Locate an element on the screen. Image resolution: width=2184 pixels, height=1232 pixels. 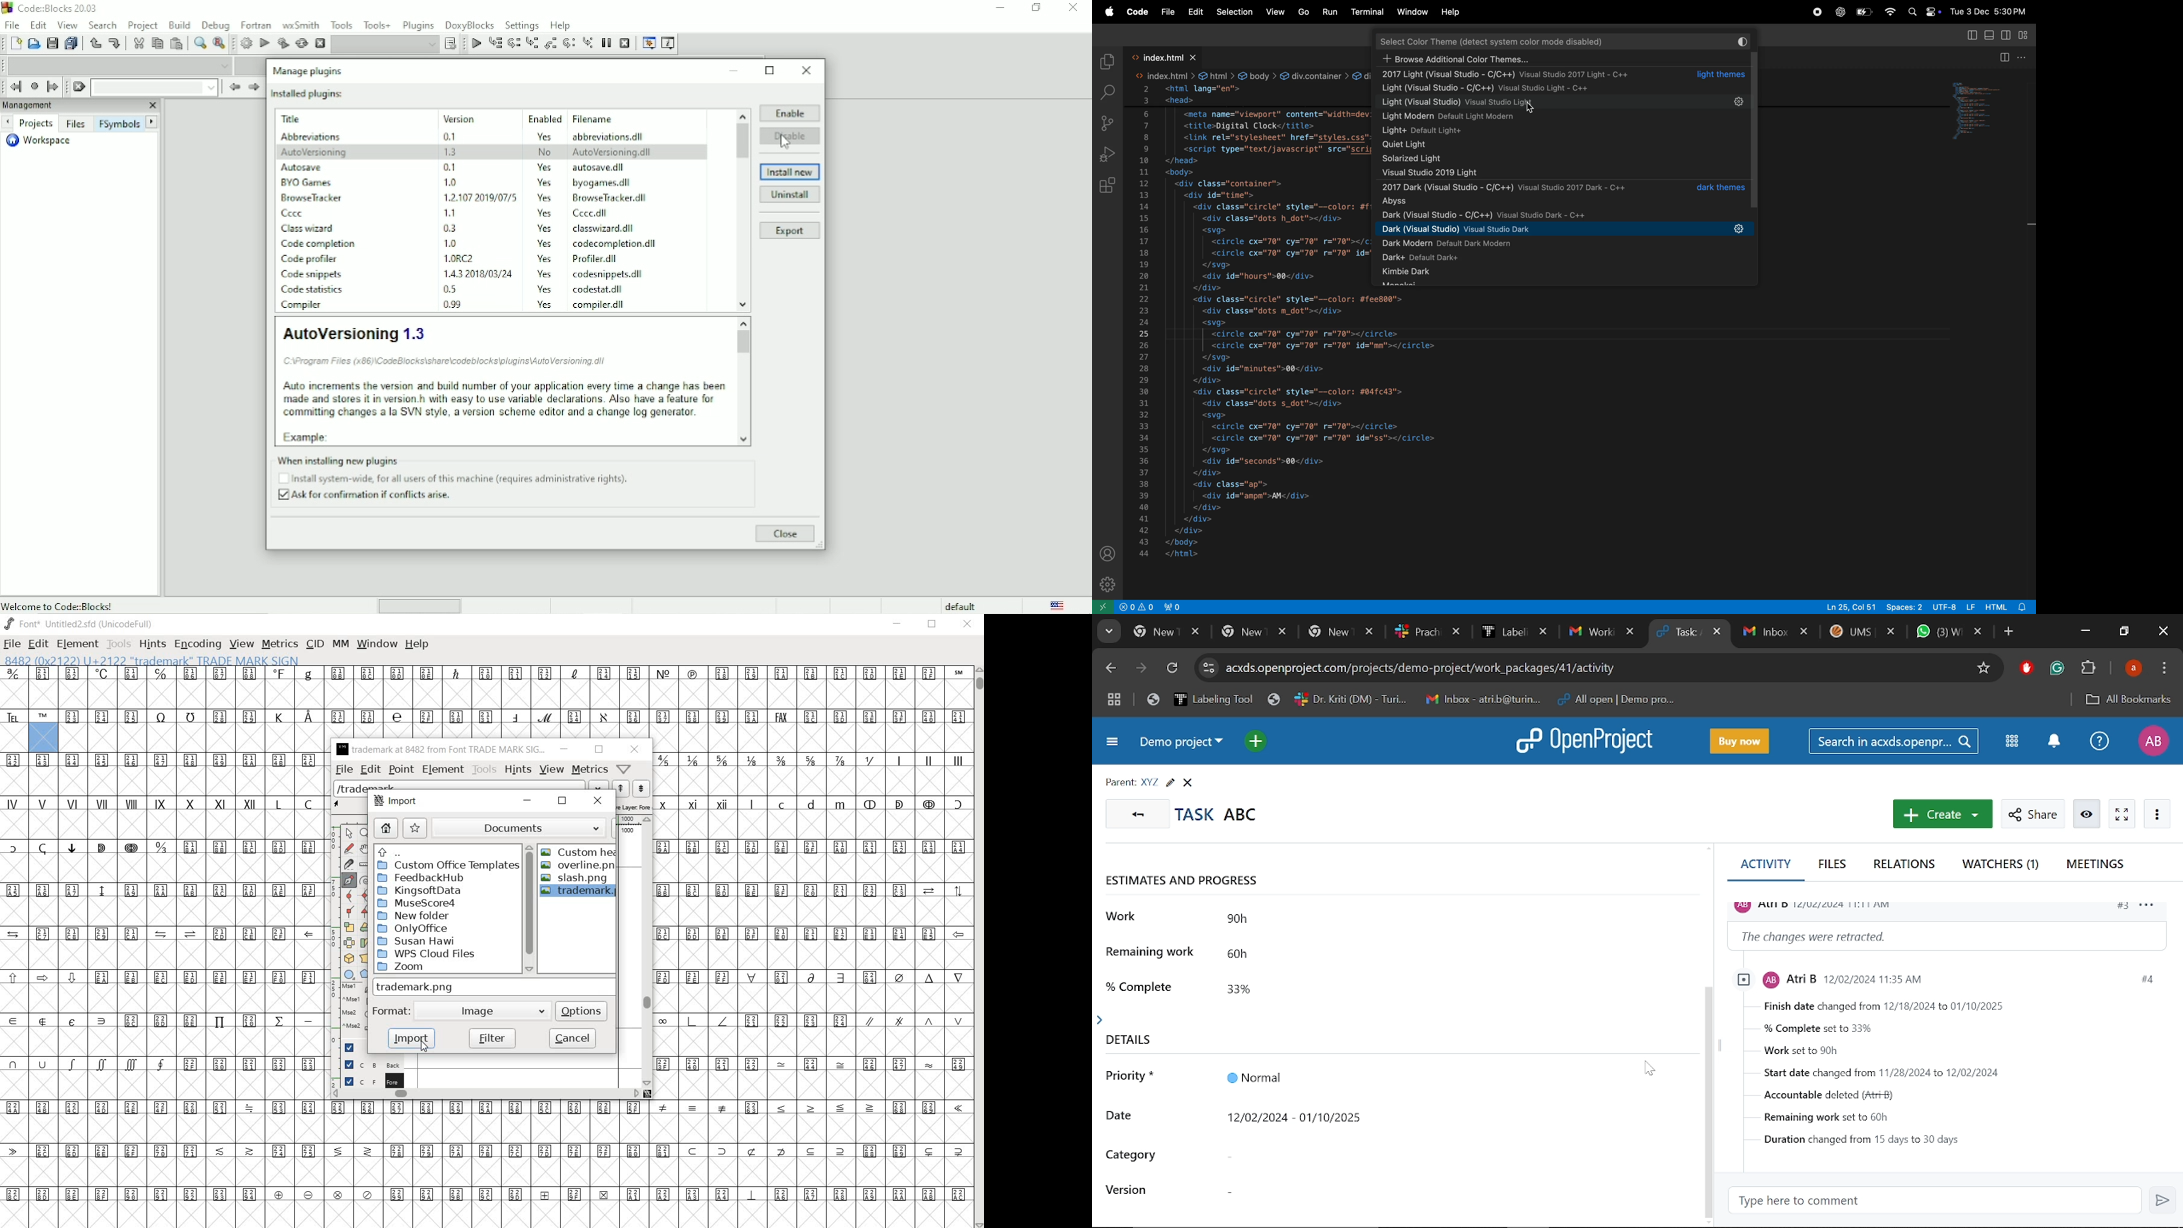
VIEW is located at coordinates (242, 645).